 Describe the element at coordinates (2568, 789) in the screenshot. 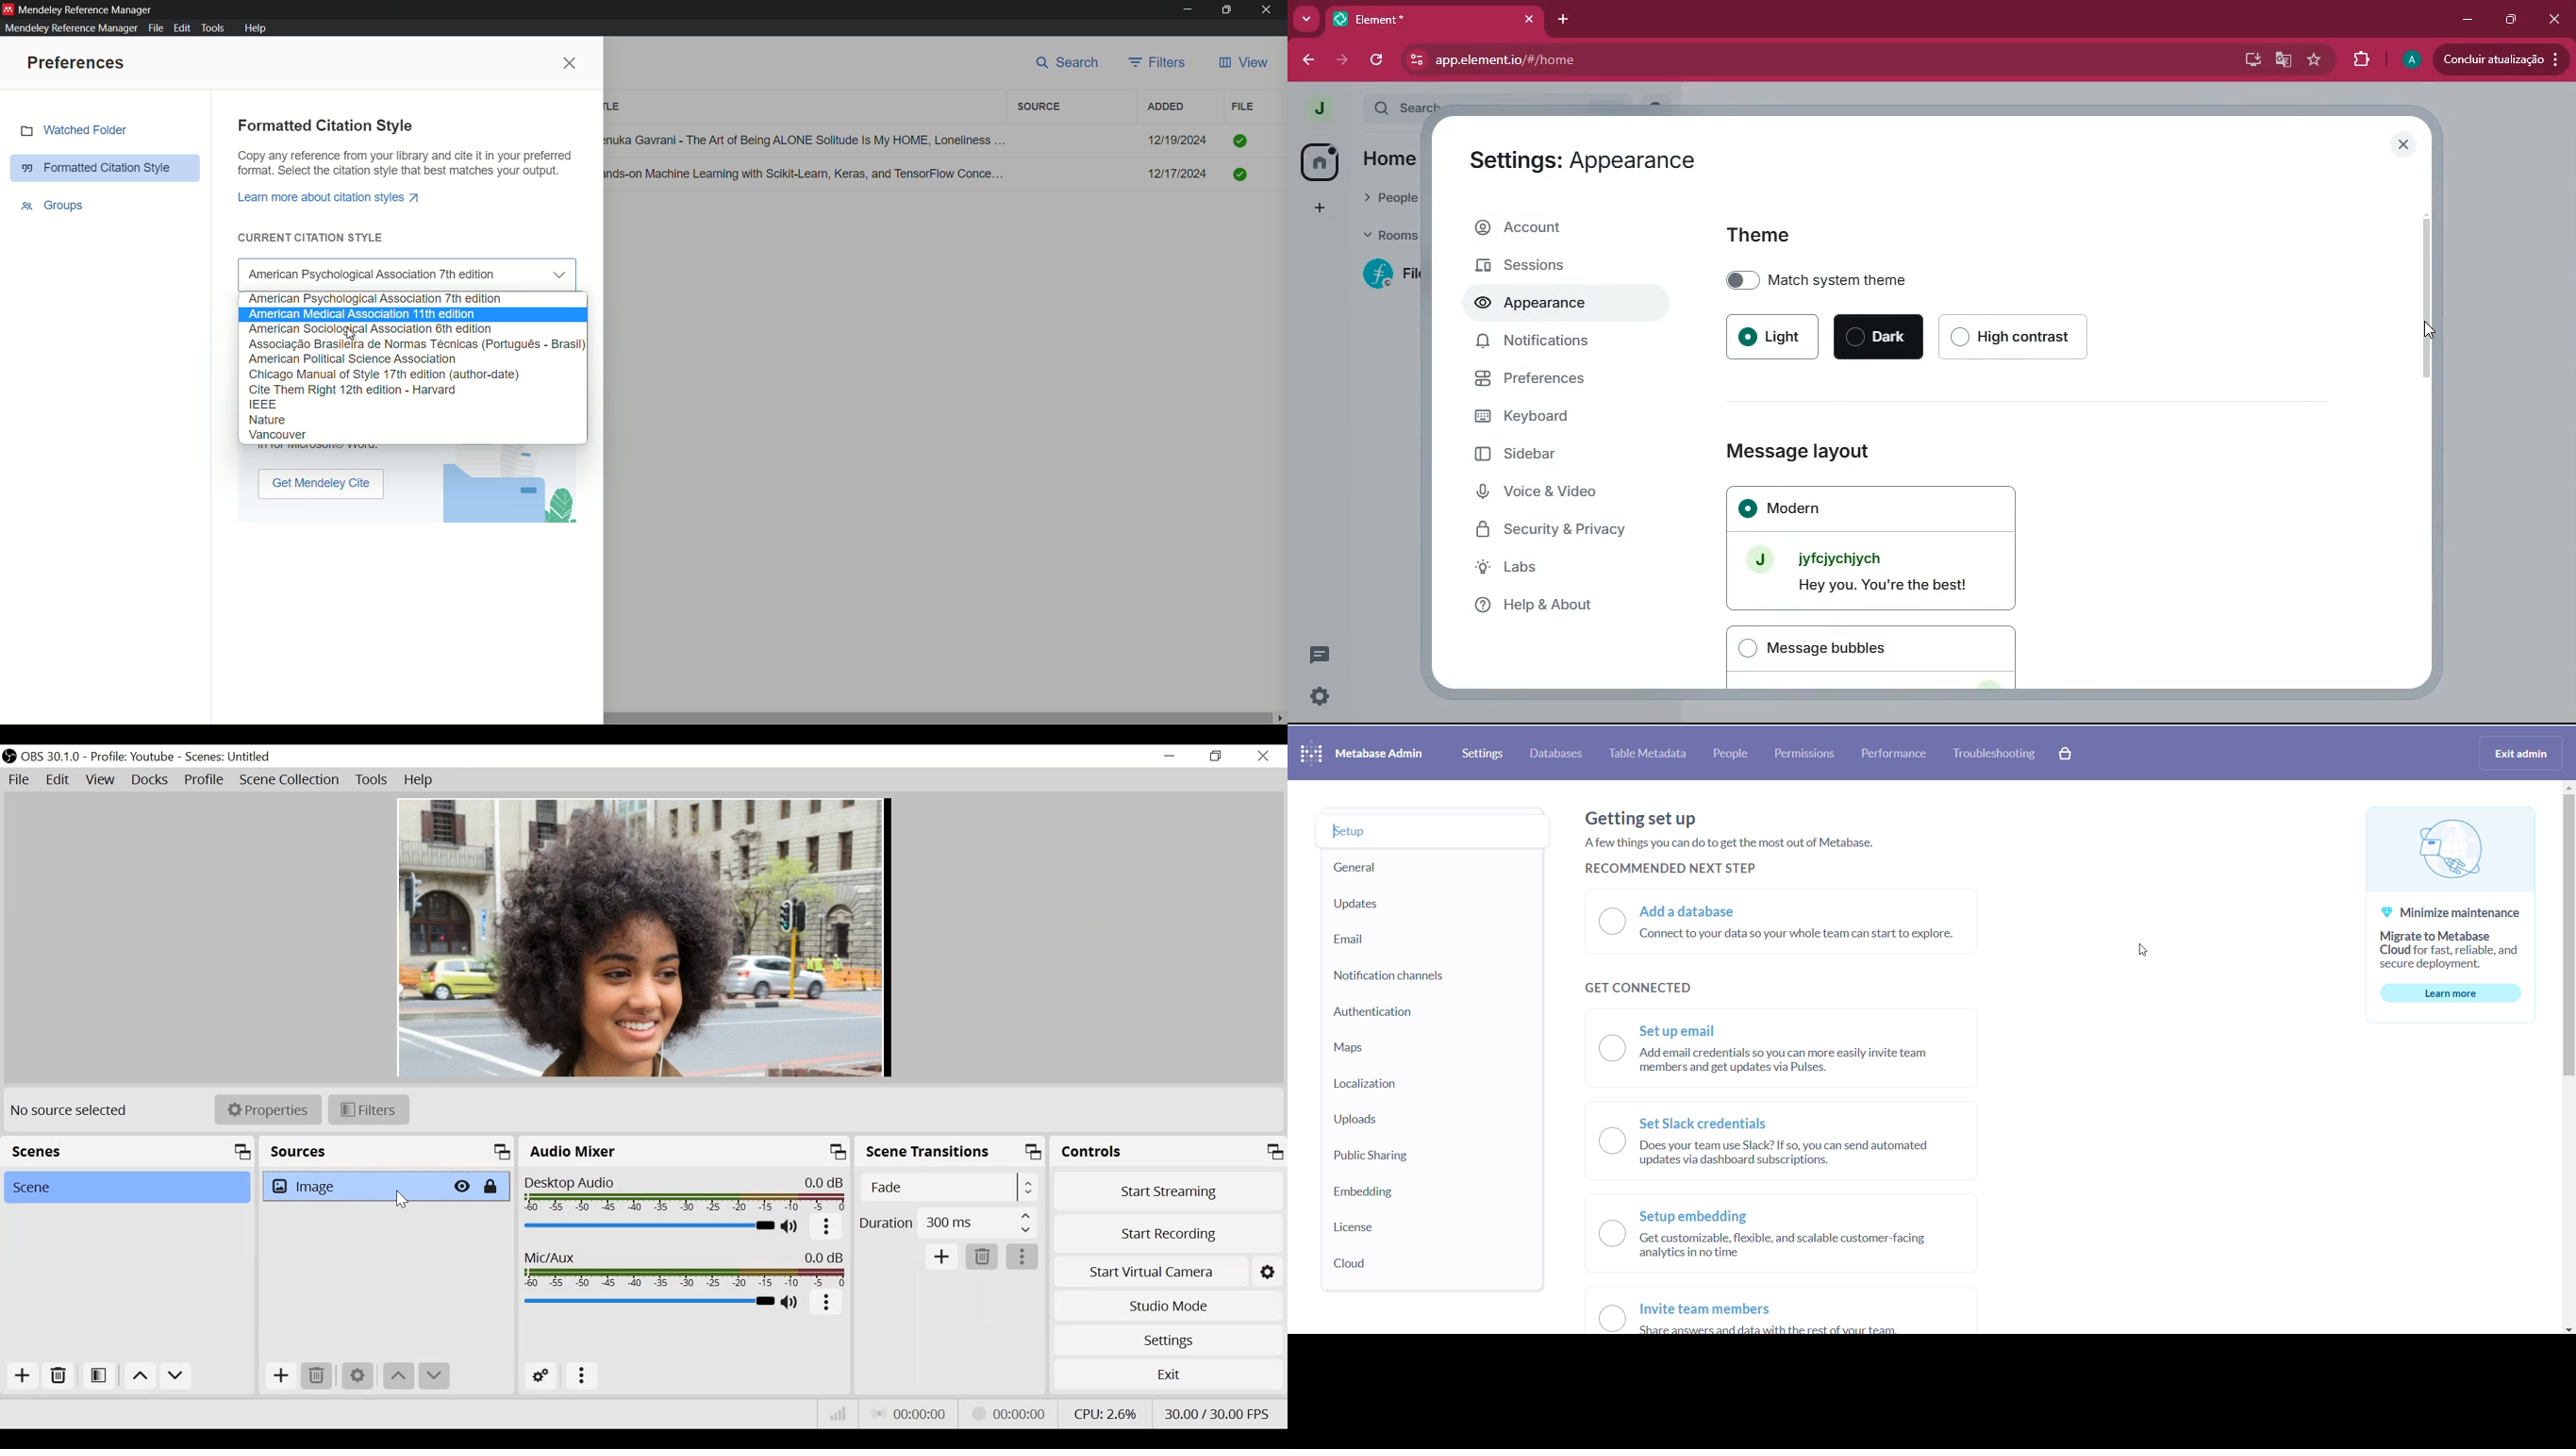

I see `move up ` at that location.